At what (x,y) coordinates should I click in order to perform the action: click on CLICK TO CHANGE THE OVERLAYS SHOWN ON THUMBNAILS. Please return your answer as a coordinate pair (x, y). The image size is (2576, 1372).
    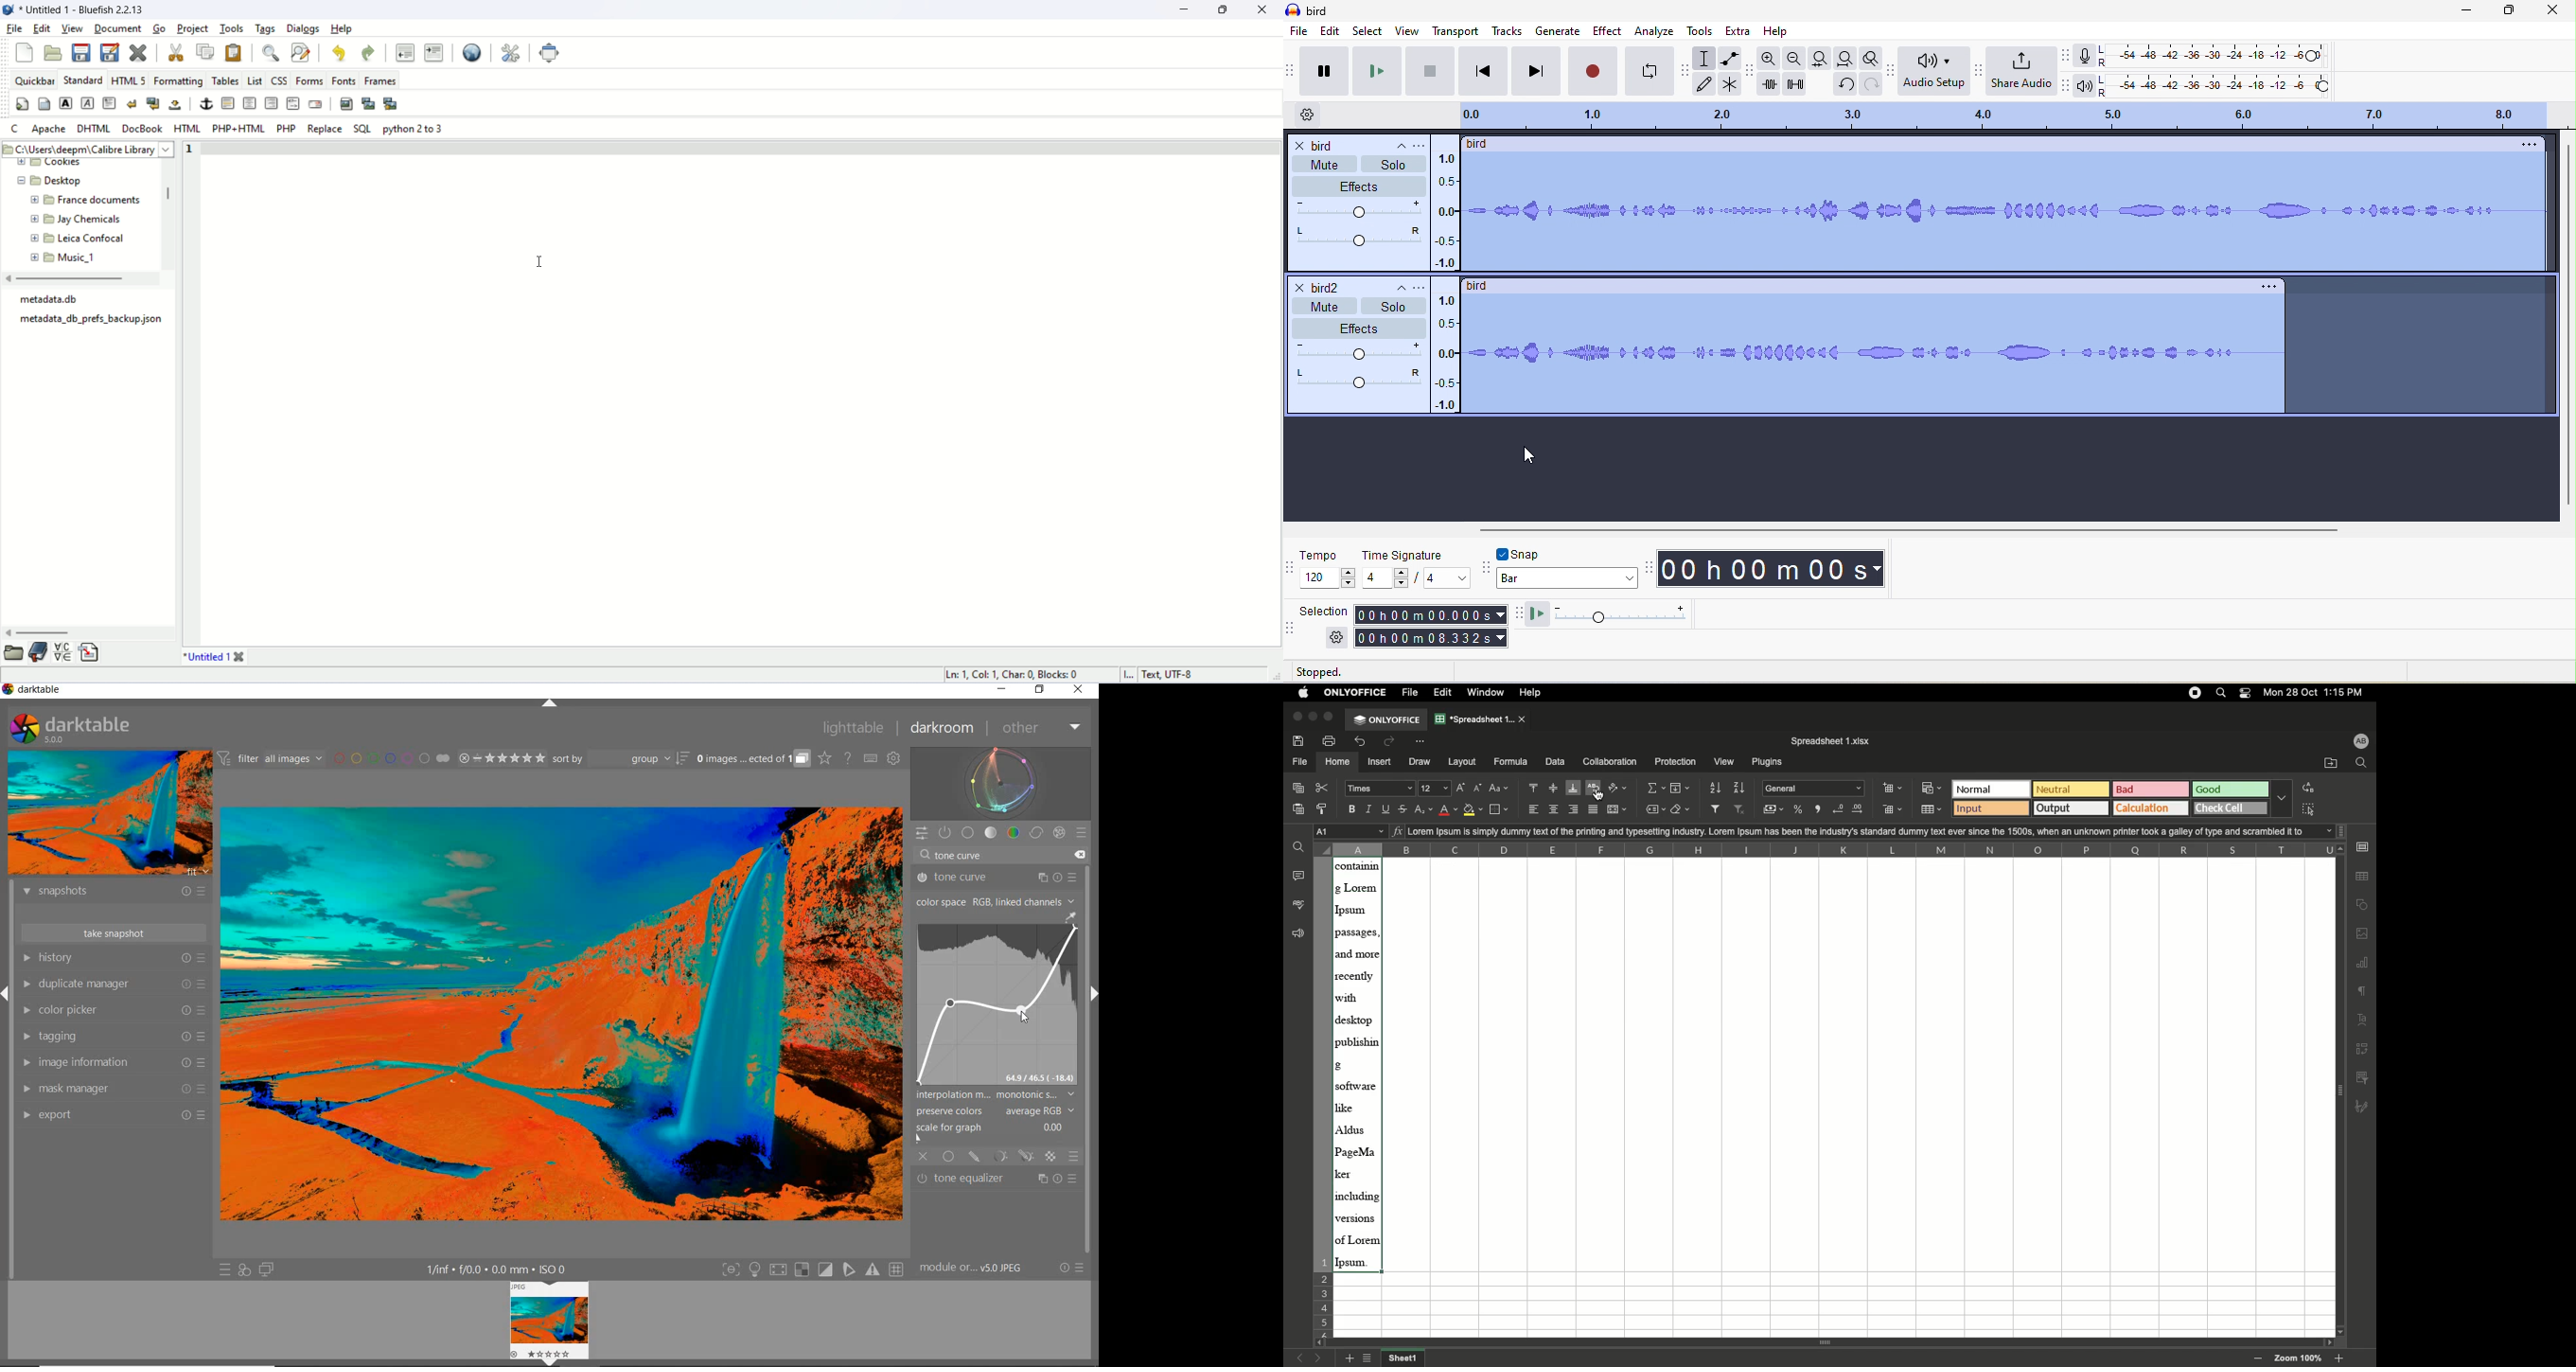
    Looking at the image, I should click on (826, 758).